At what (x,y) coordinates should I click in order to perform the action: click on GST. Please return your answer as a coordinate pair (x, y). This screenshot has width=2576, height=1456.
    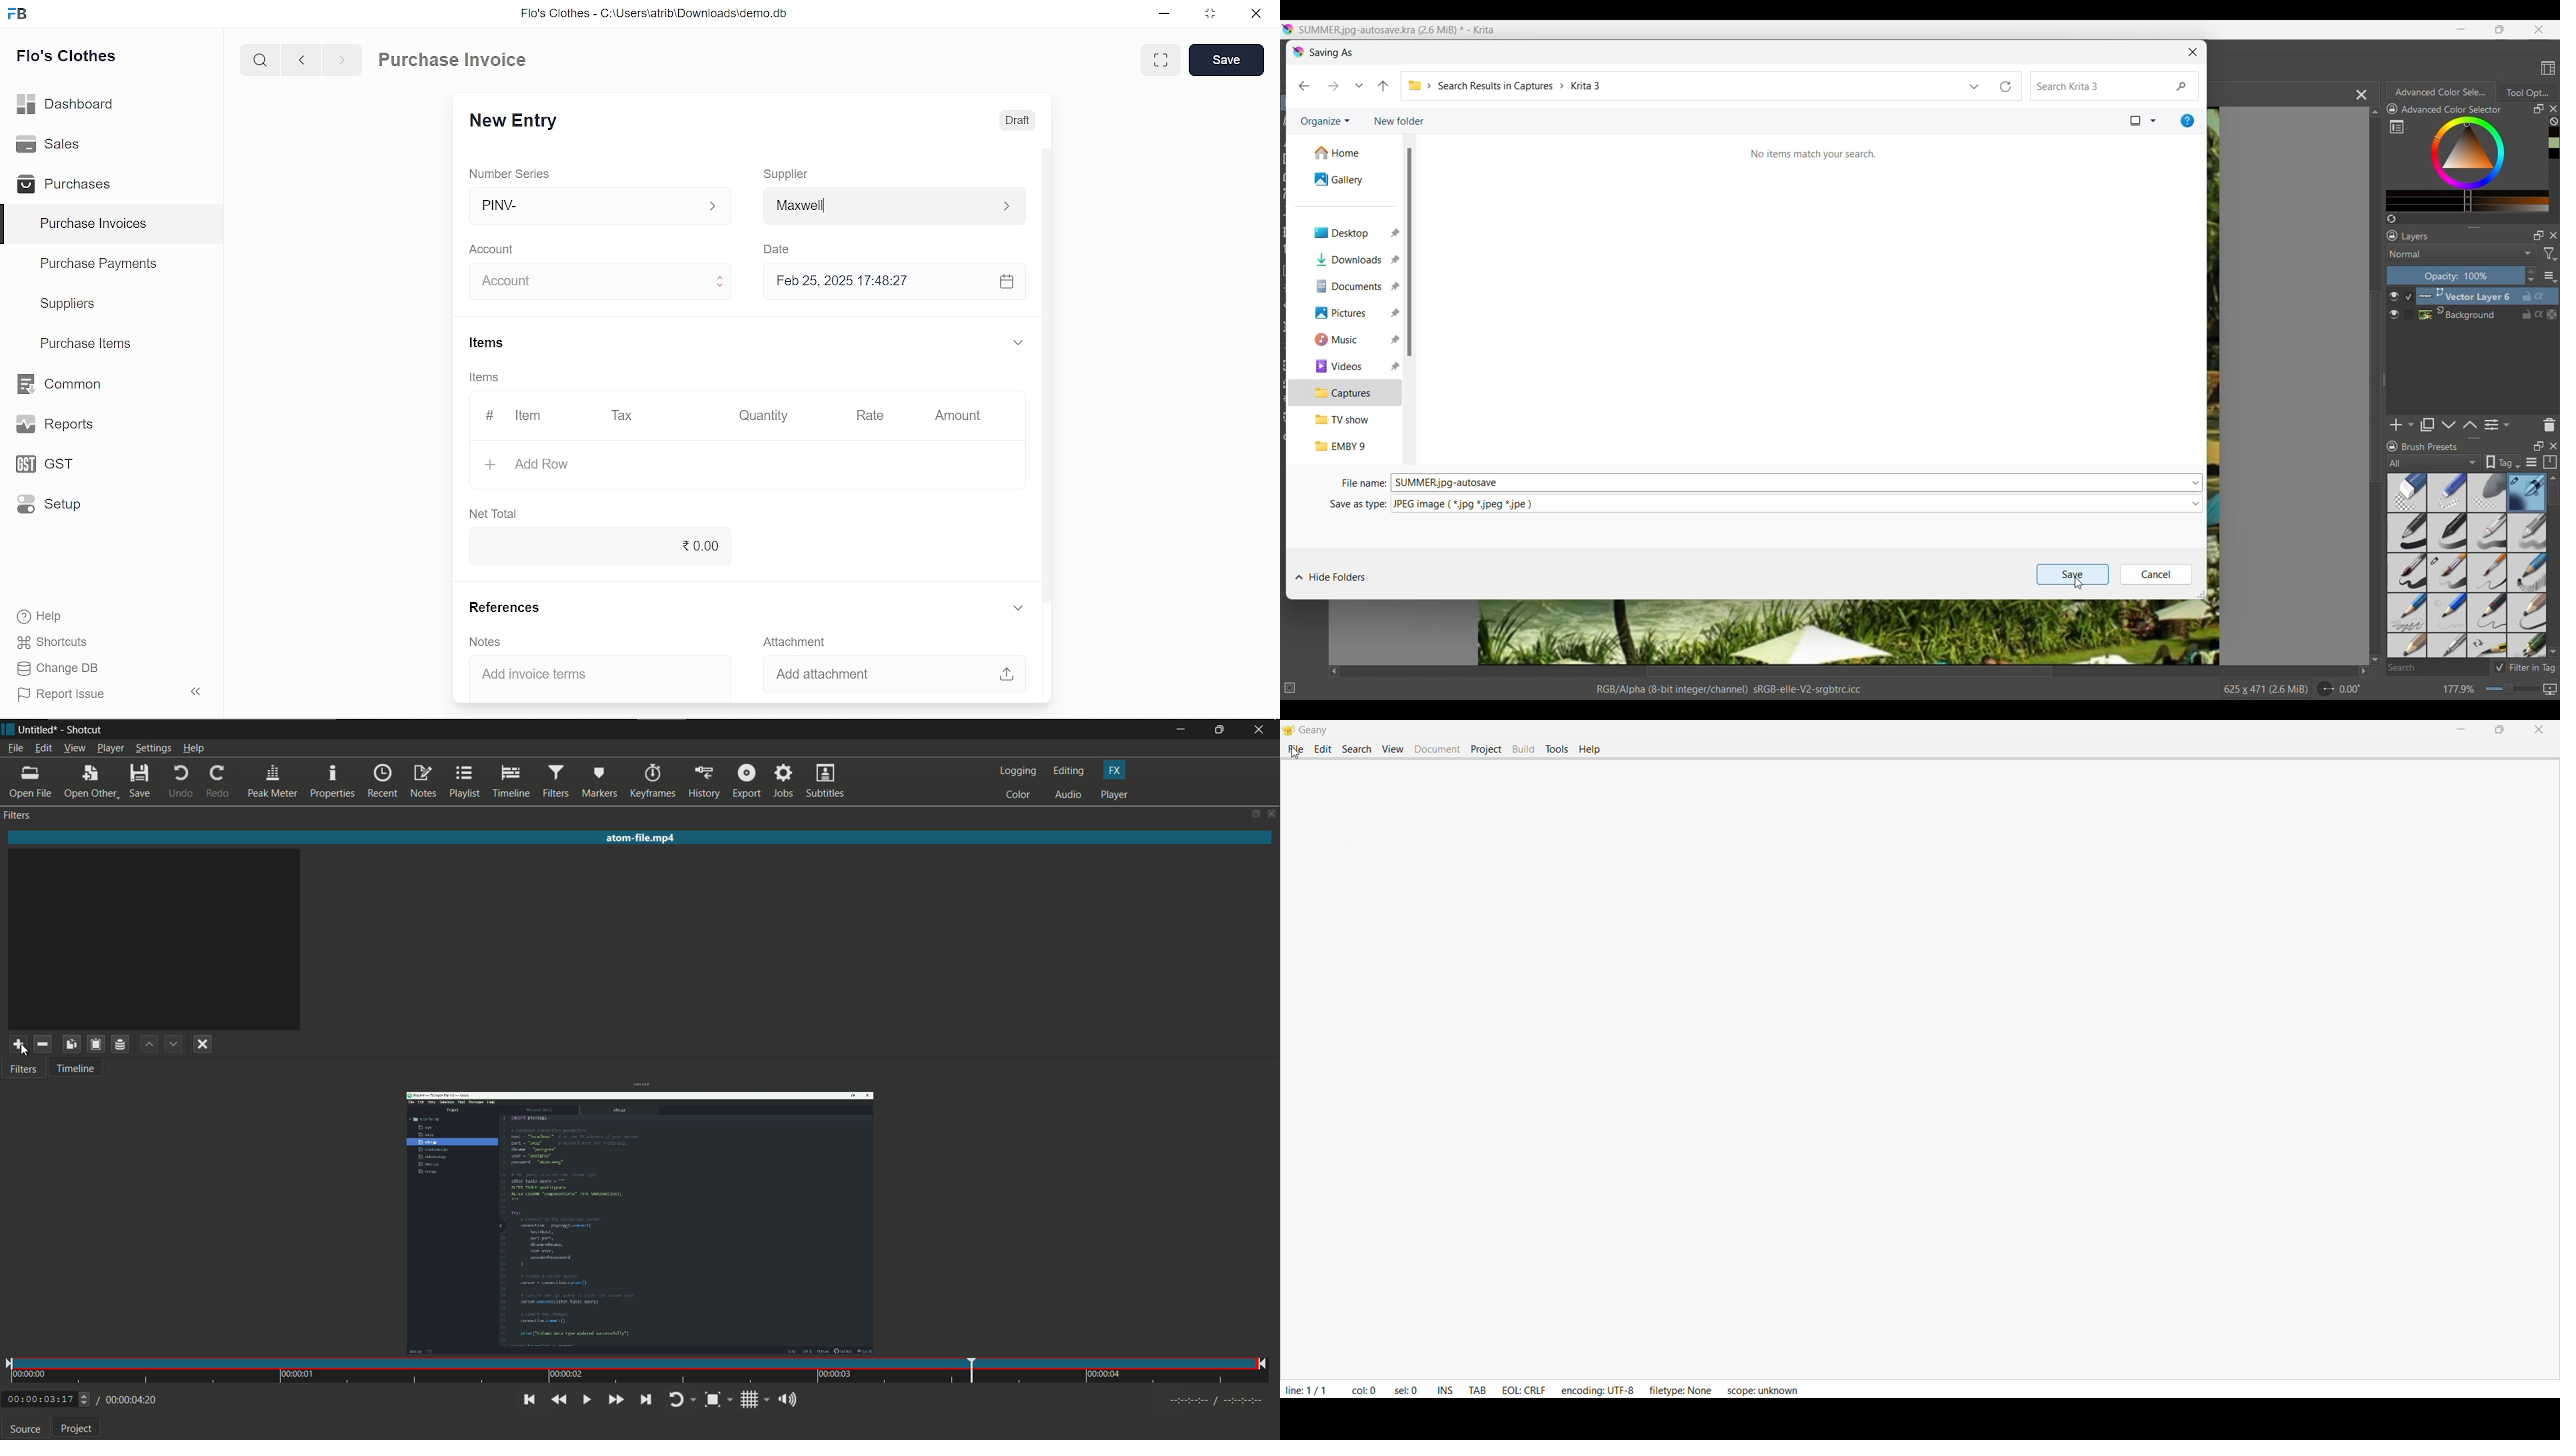
    Looking at the image, I should click on (38, 465).